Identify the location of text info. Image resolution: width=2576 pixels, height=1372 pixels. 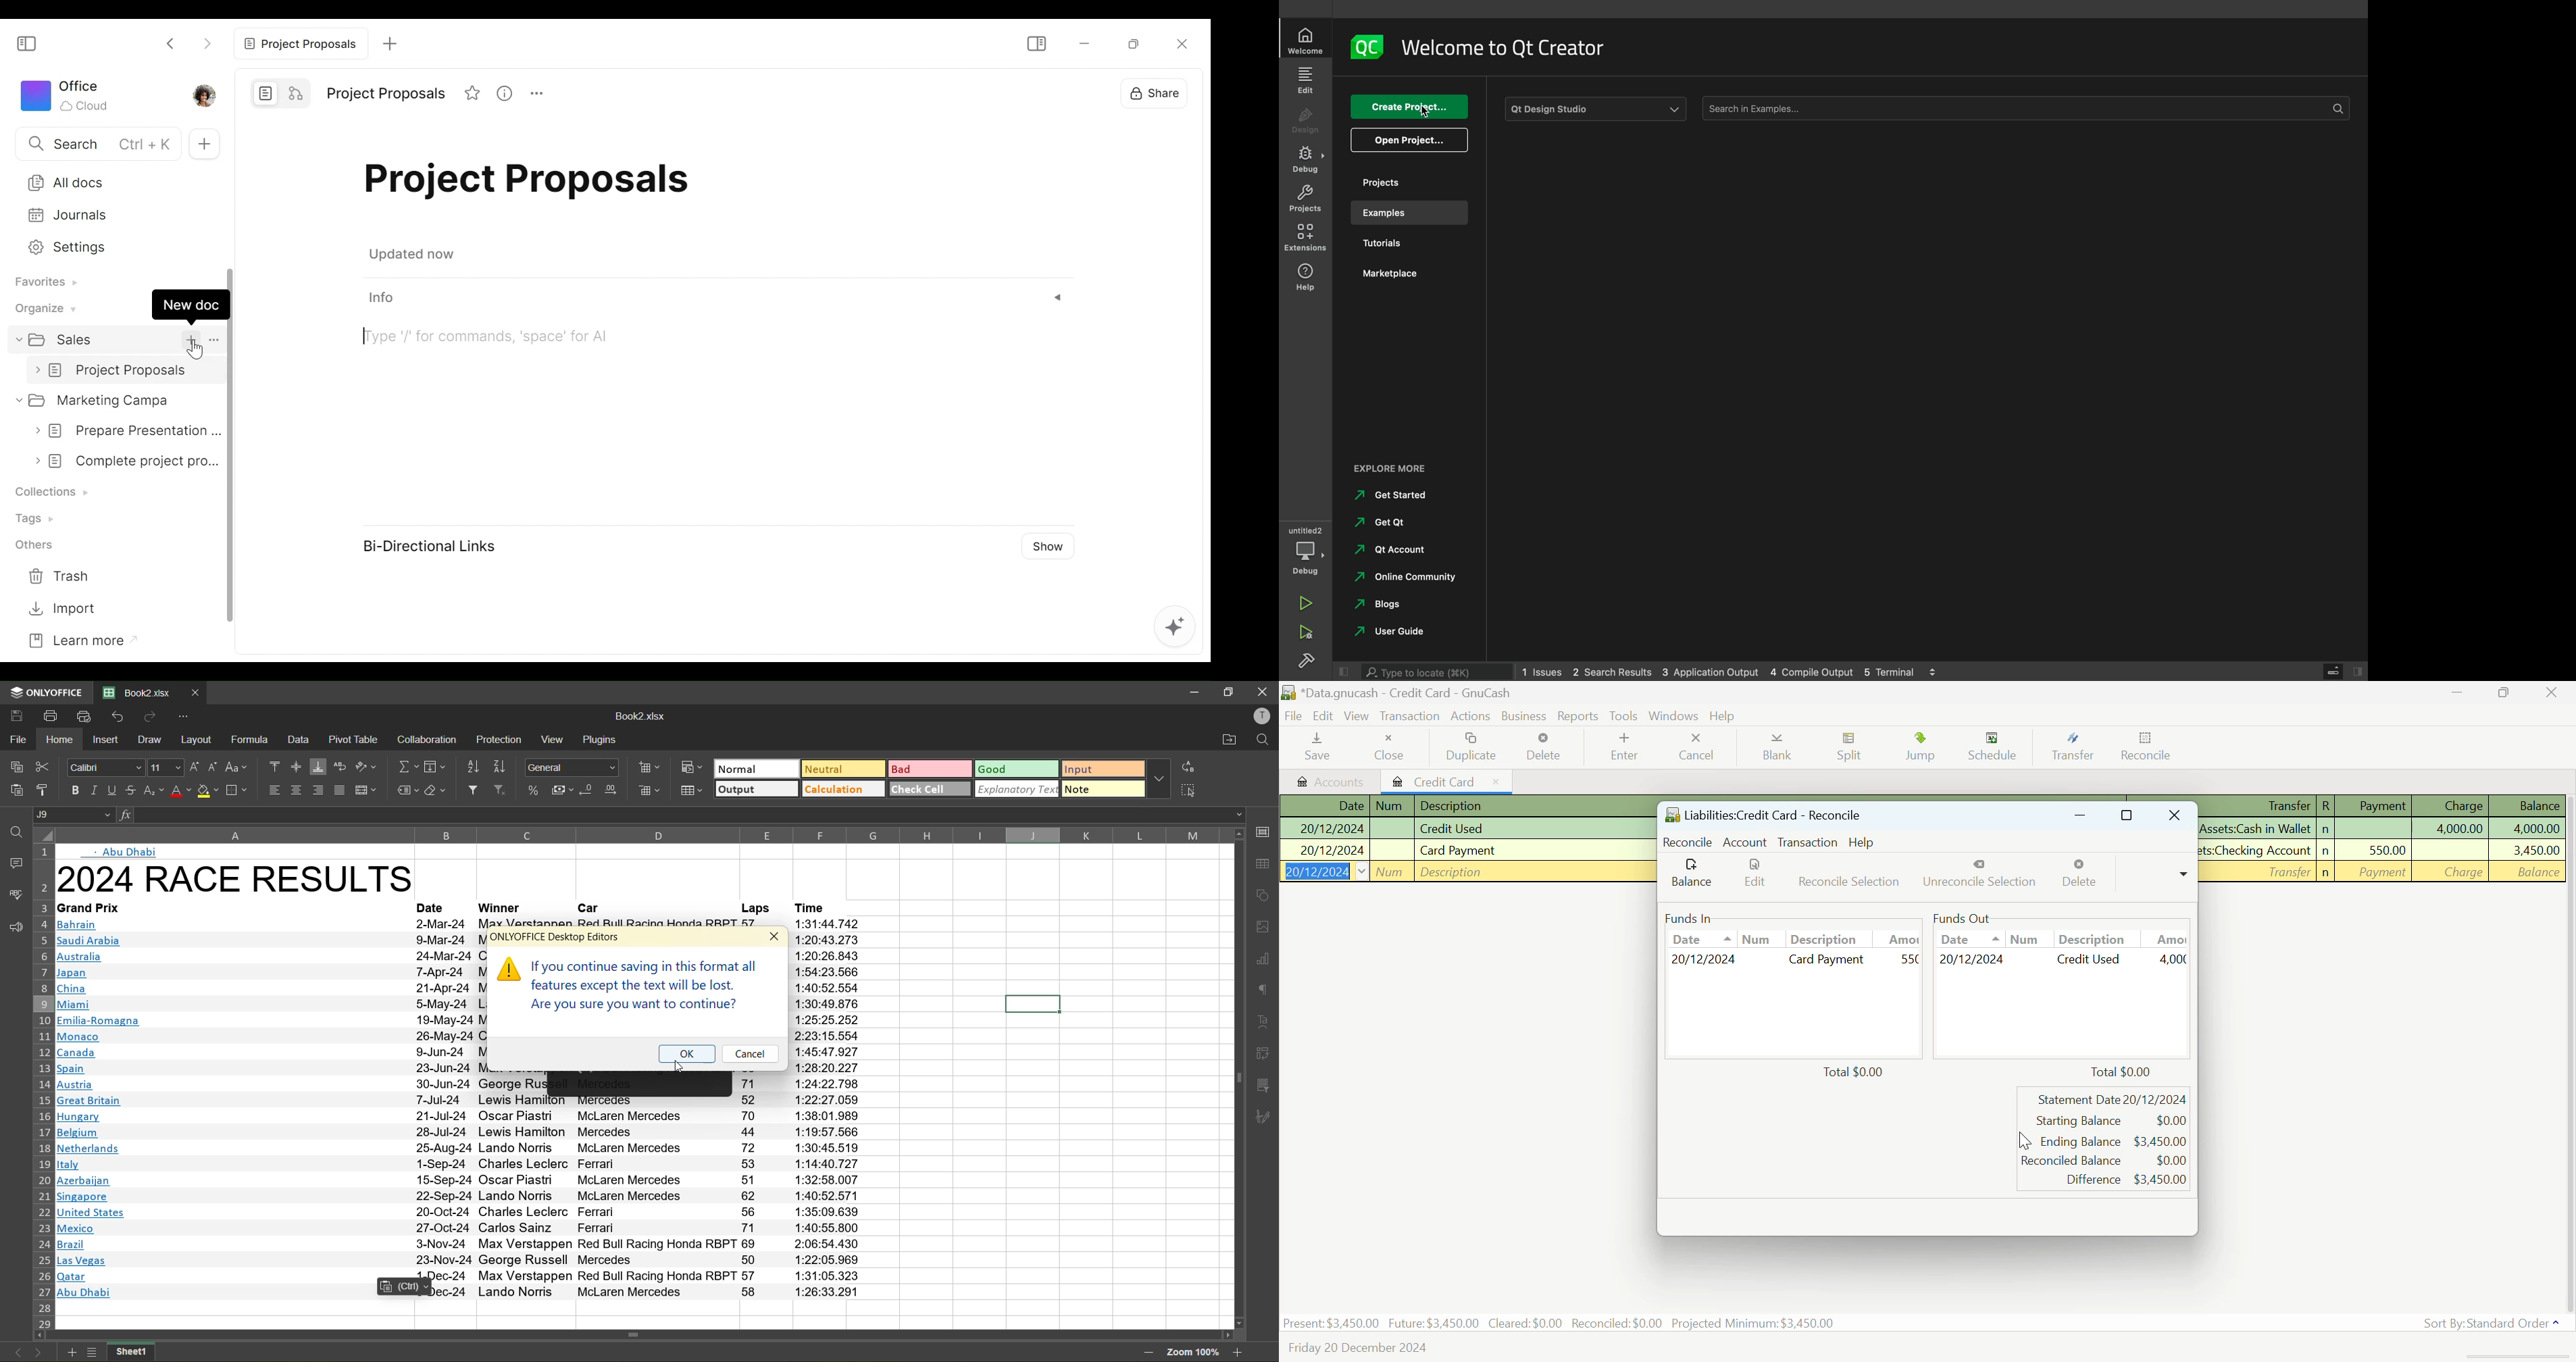
(464, 1244).